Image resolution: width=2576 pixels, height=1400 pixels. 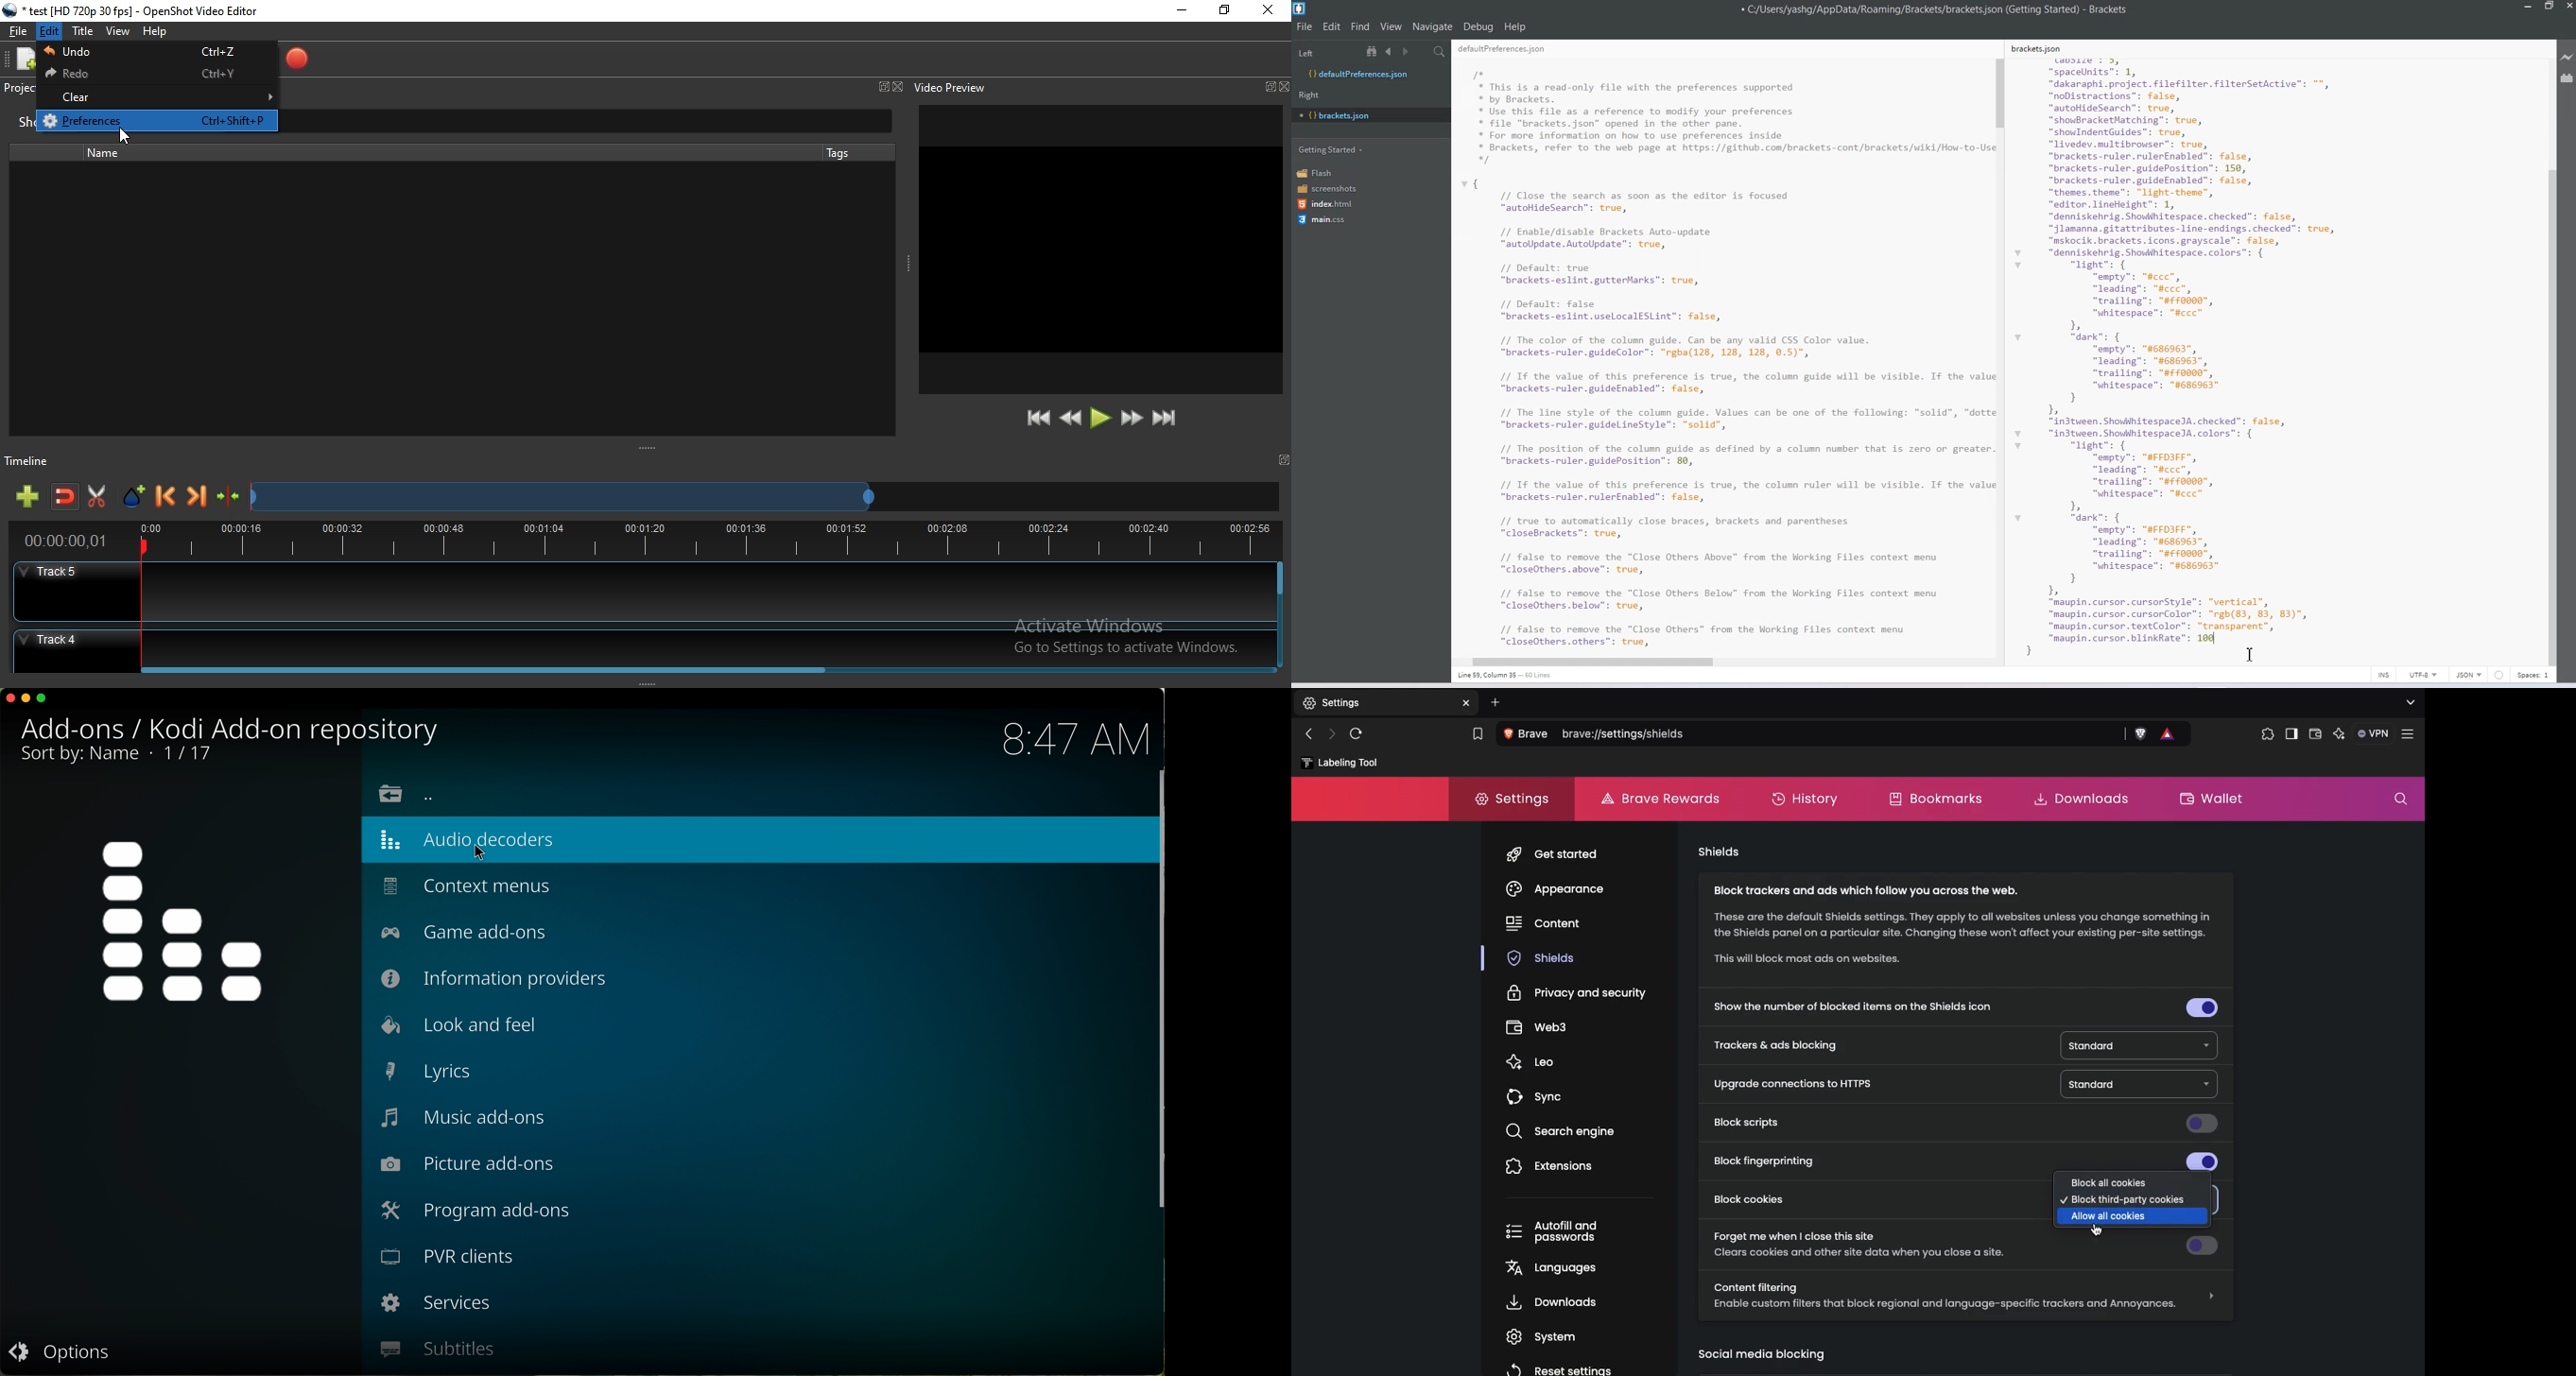 I want to click on Previous page, so click(x=1311, y=735).